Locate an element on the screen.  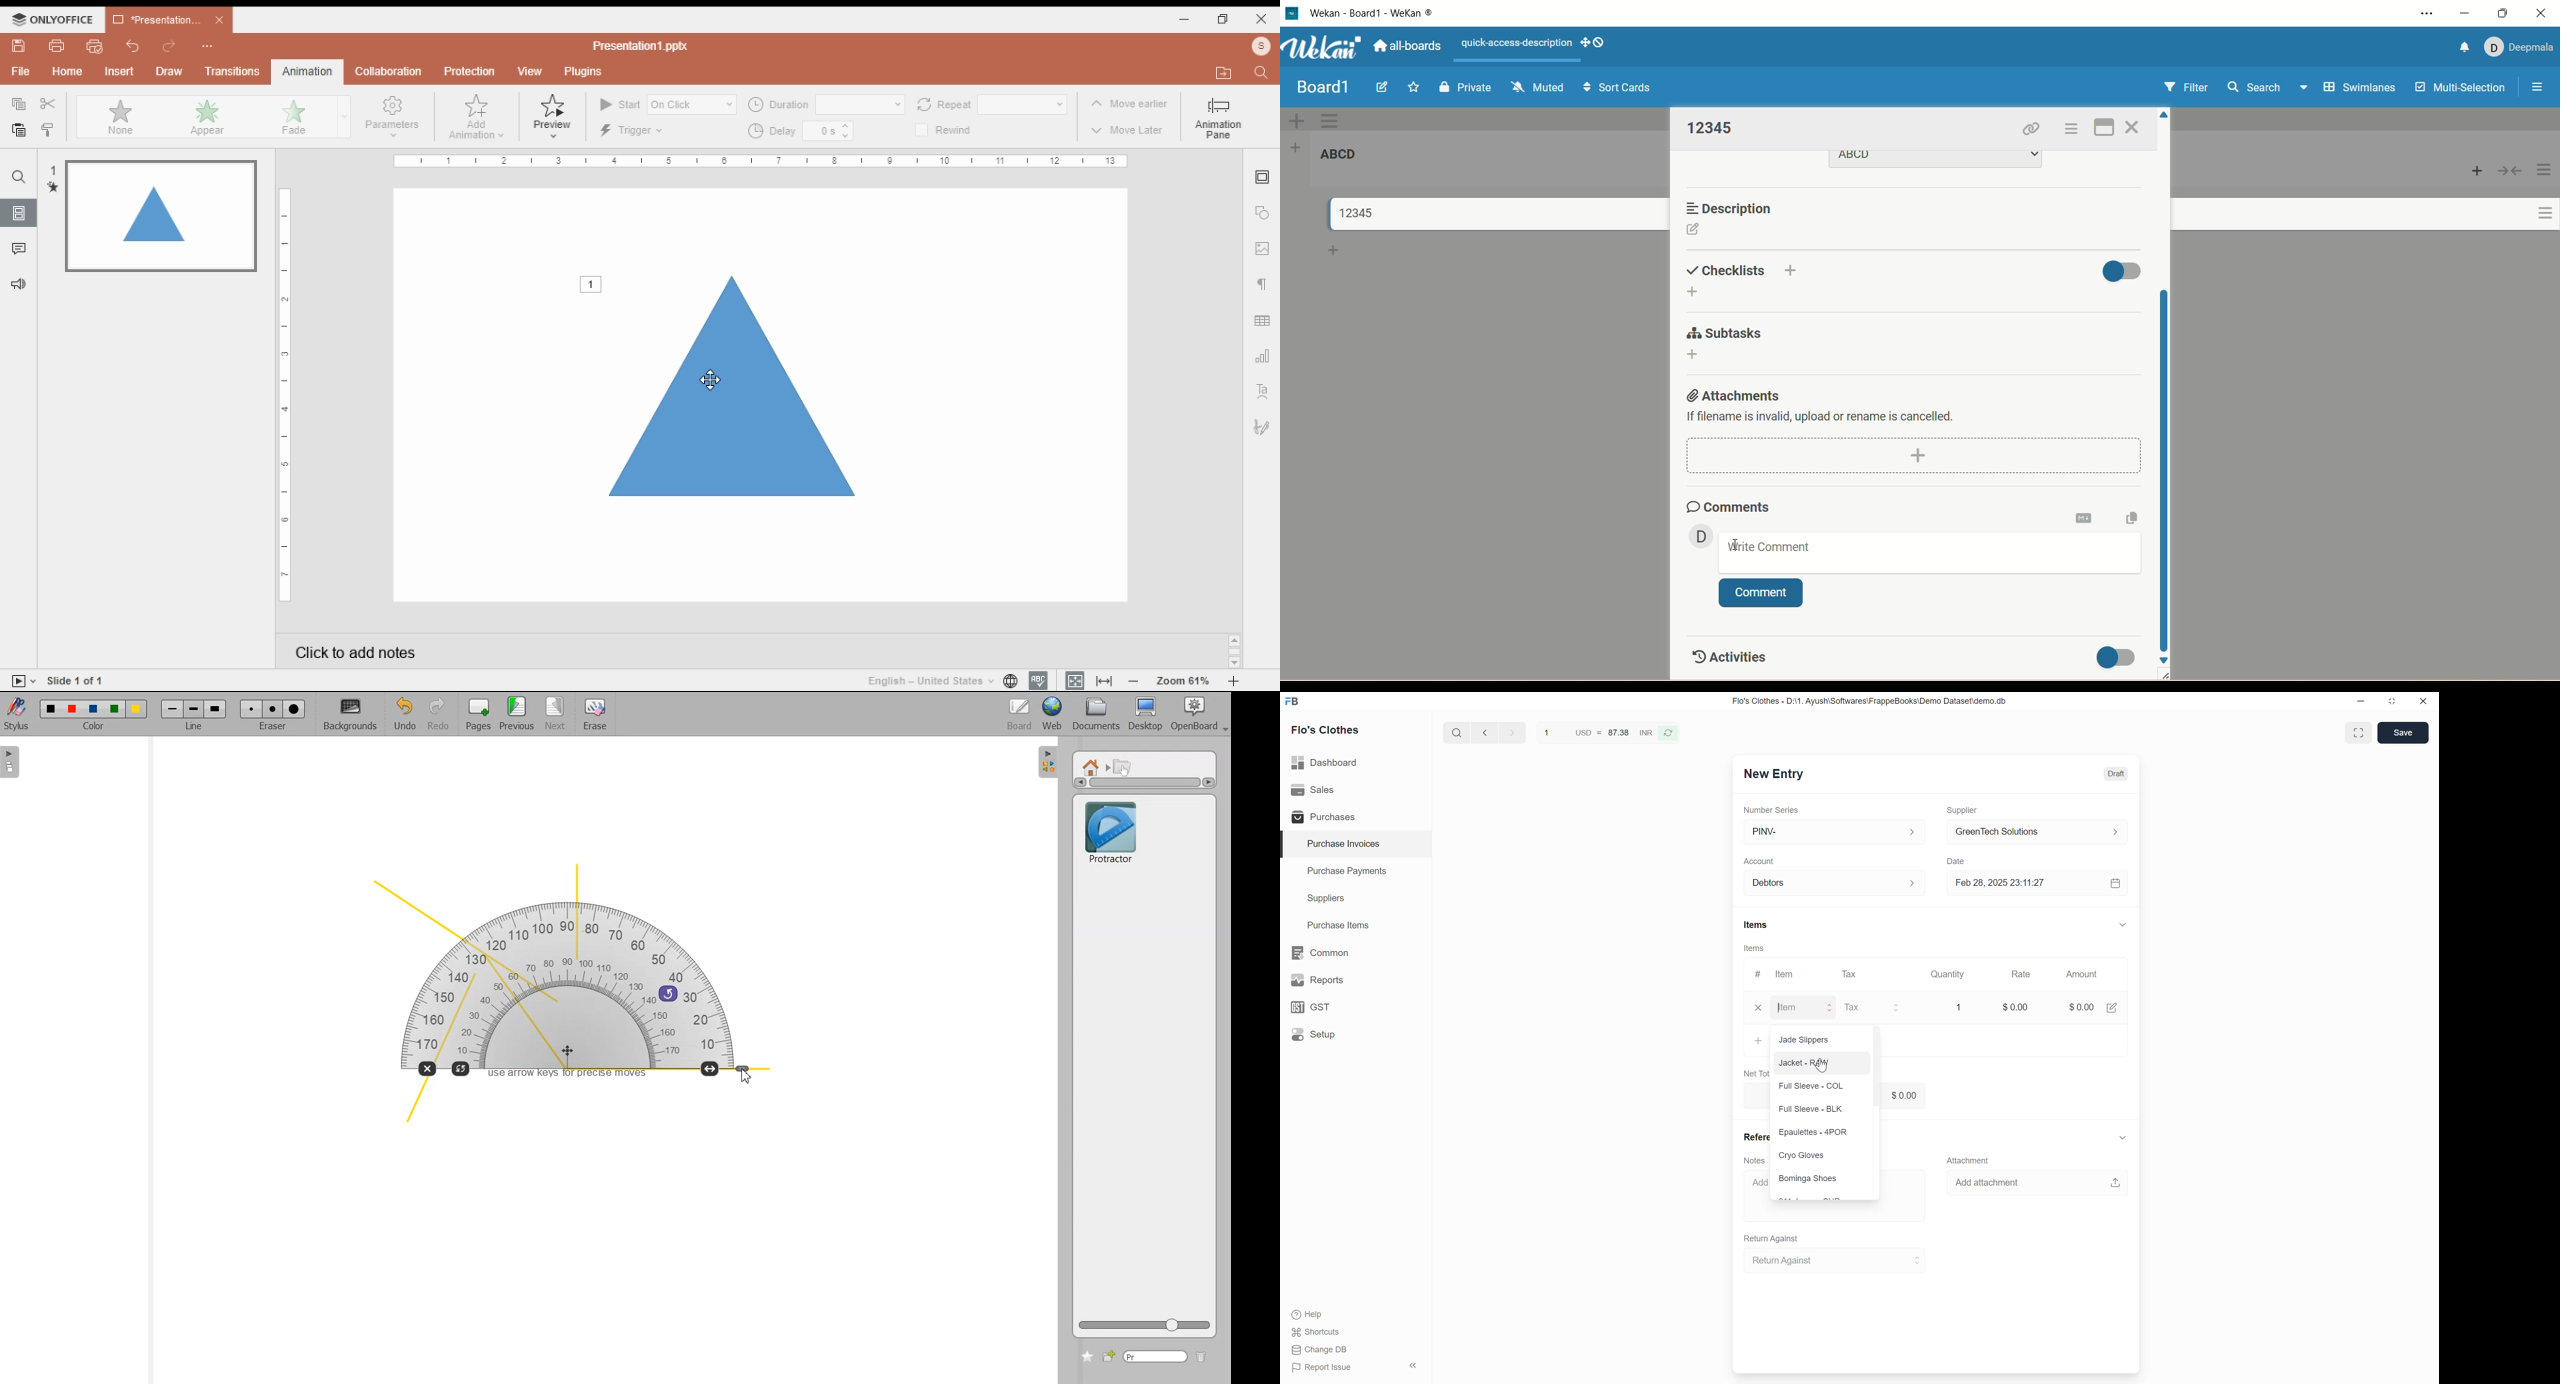
file is located at coordinates (21, 73).